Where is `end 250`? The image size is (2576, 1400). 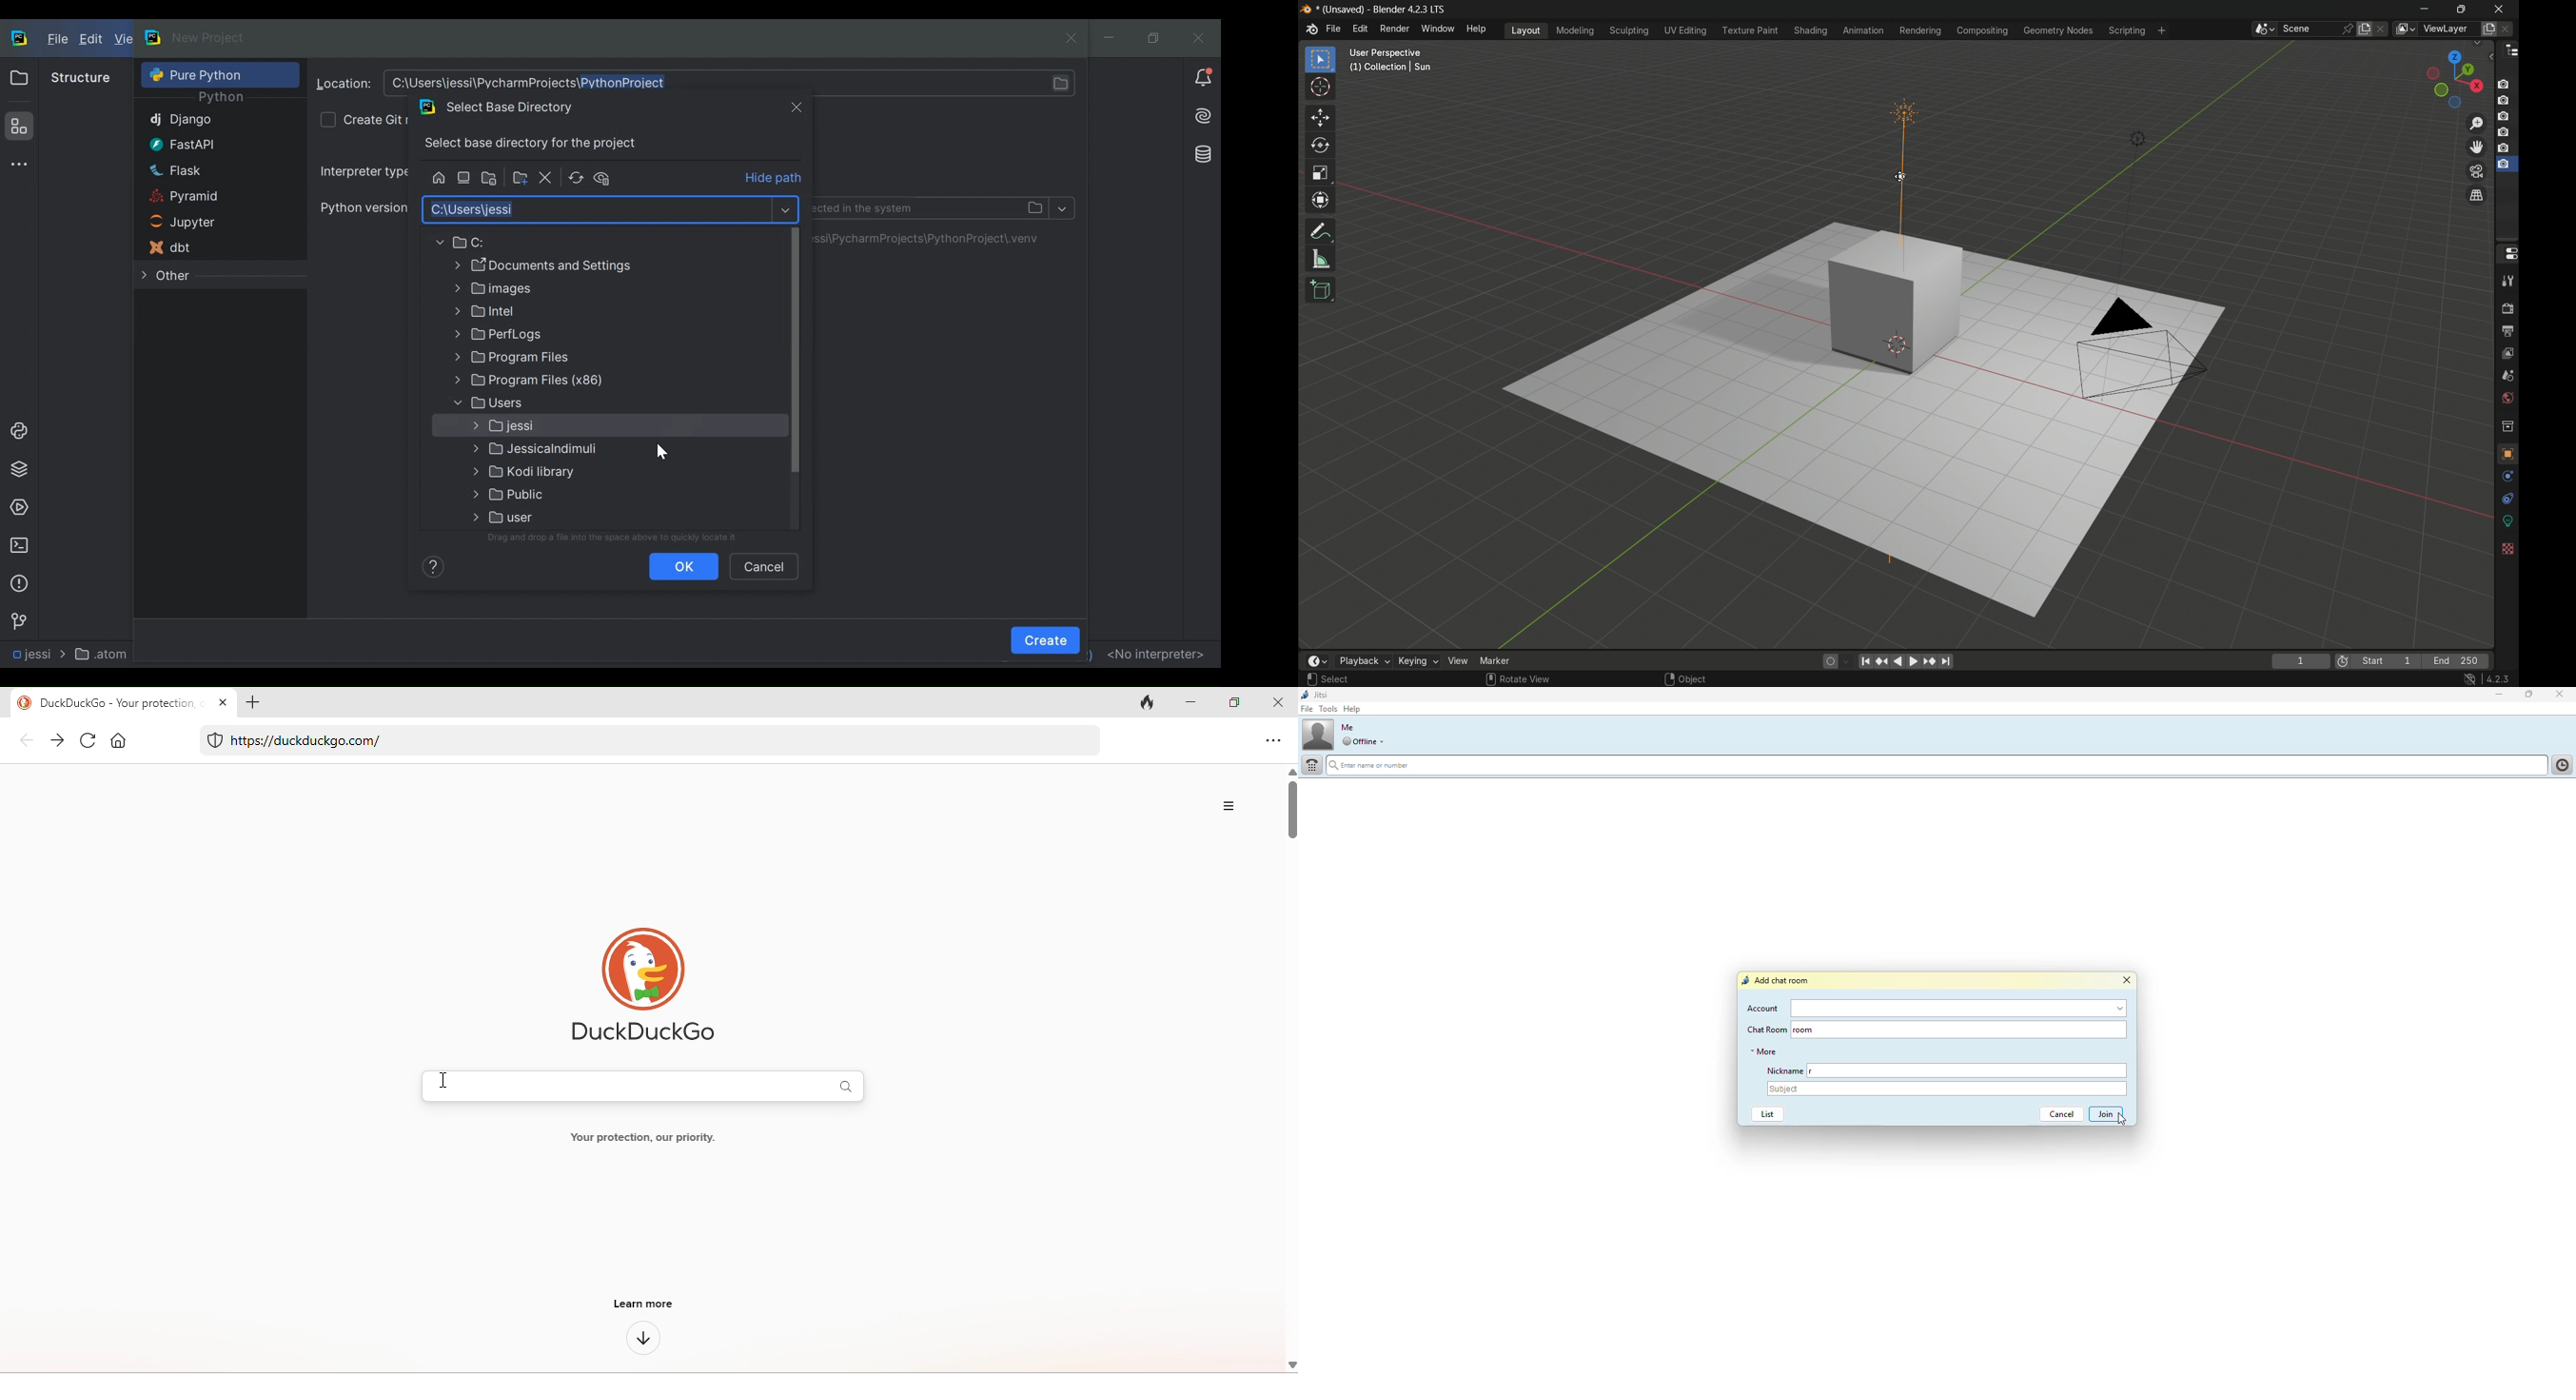
end 250 is located at coordinates (2460, 660).